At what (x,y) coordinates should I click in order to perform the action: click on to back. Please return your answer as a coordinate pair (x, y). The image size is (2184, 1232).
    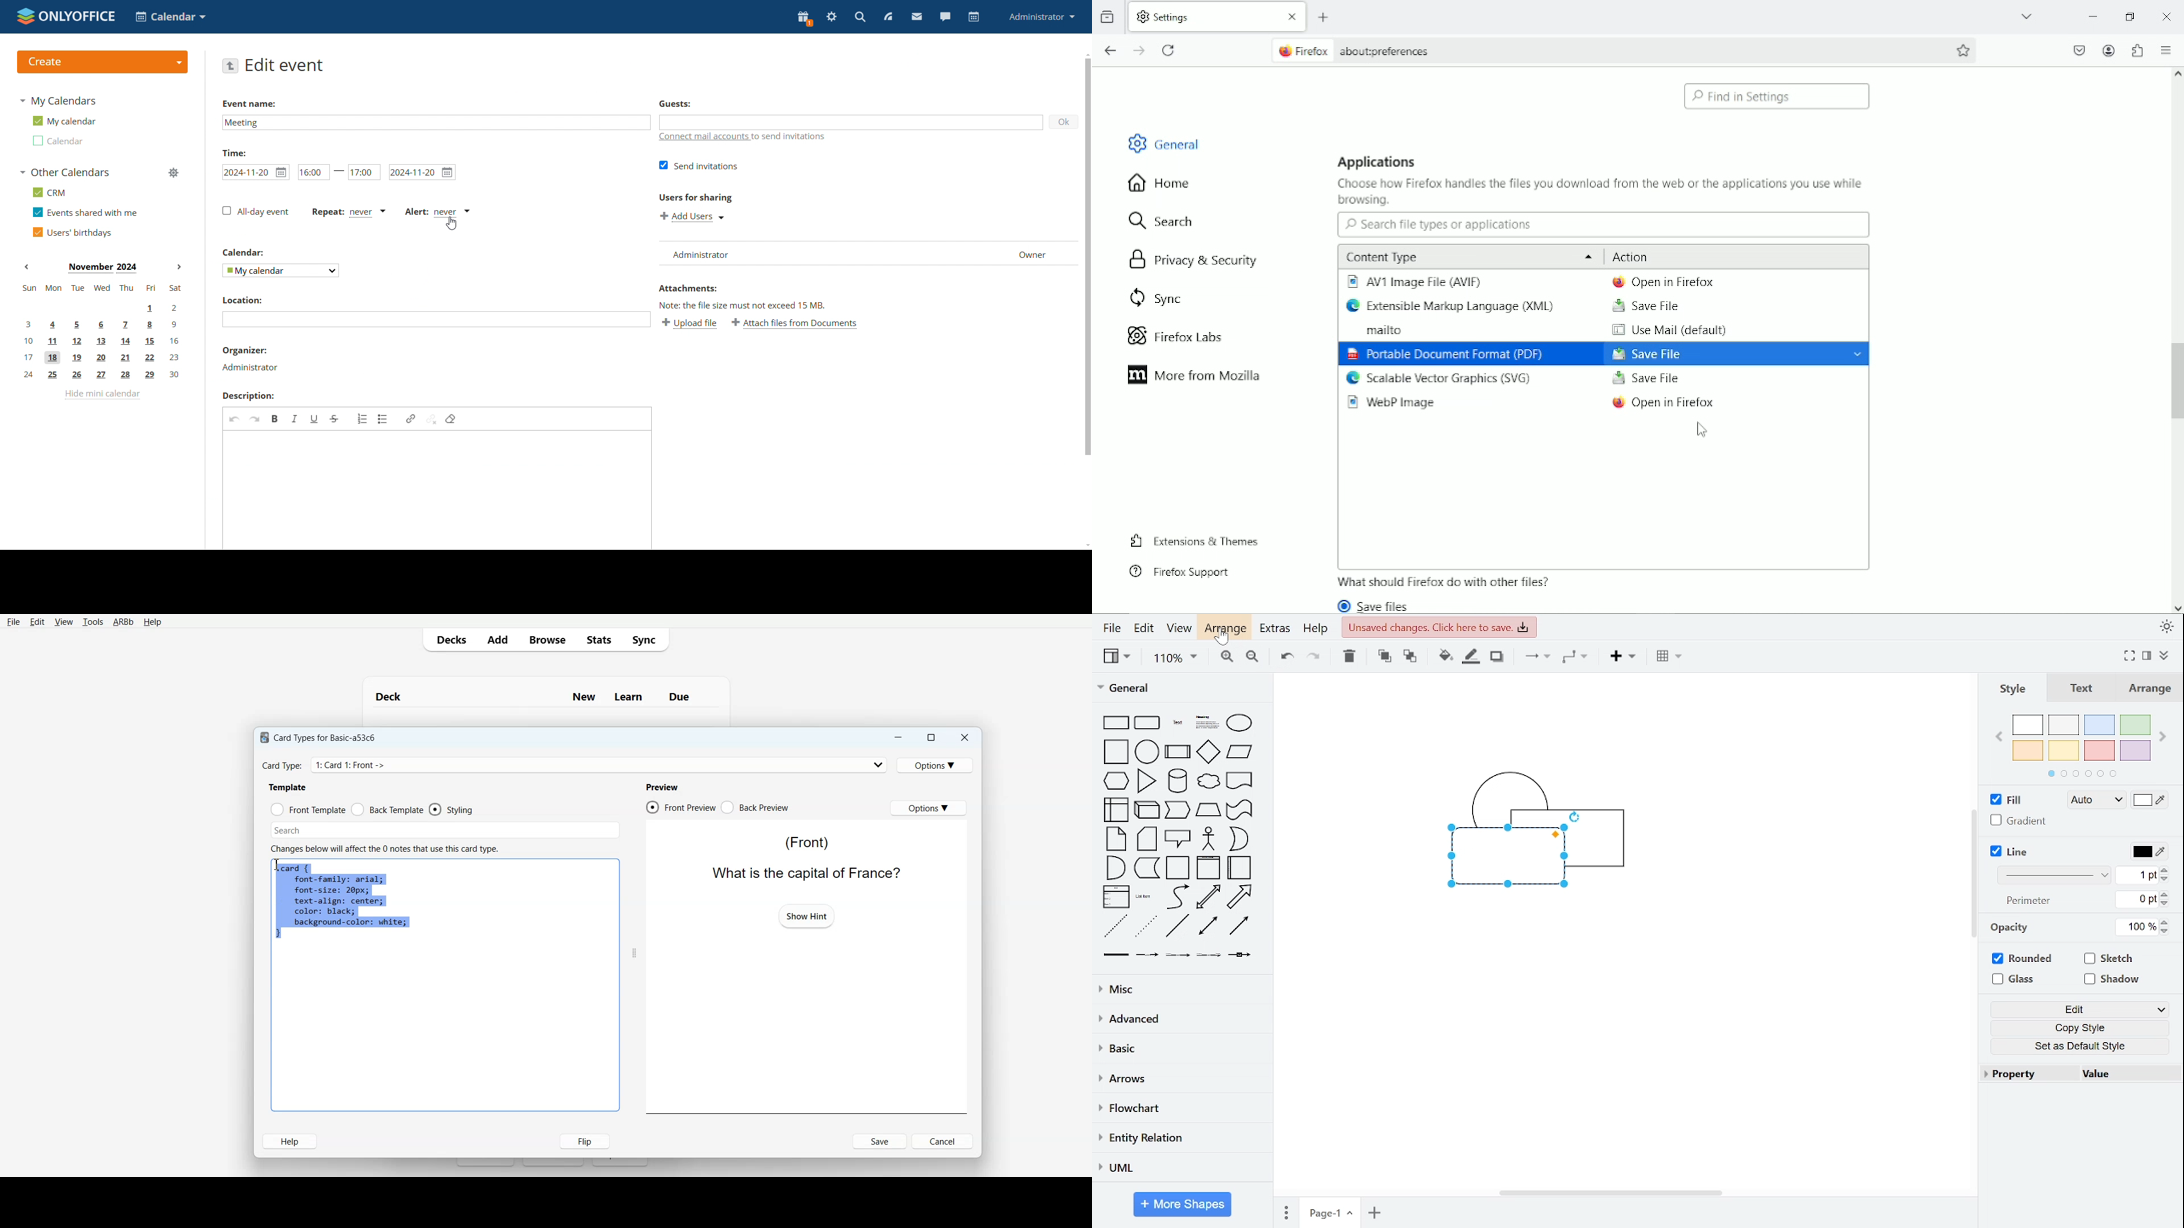
    Looking at the image, I should click on (1408, 657).